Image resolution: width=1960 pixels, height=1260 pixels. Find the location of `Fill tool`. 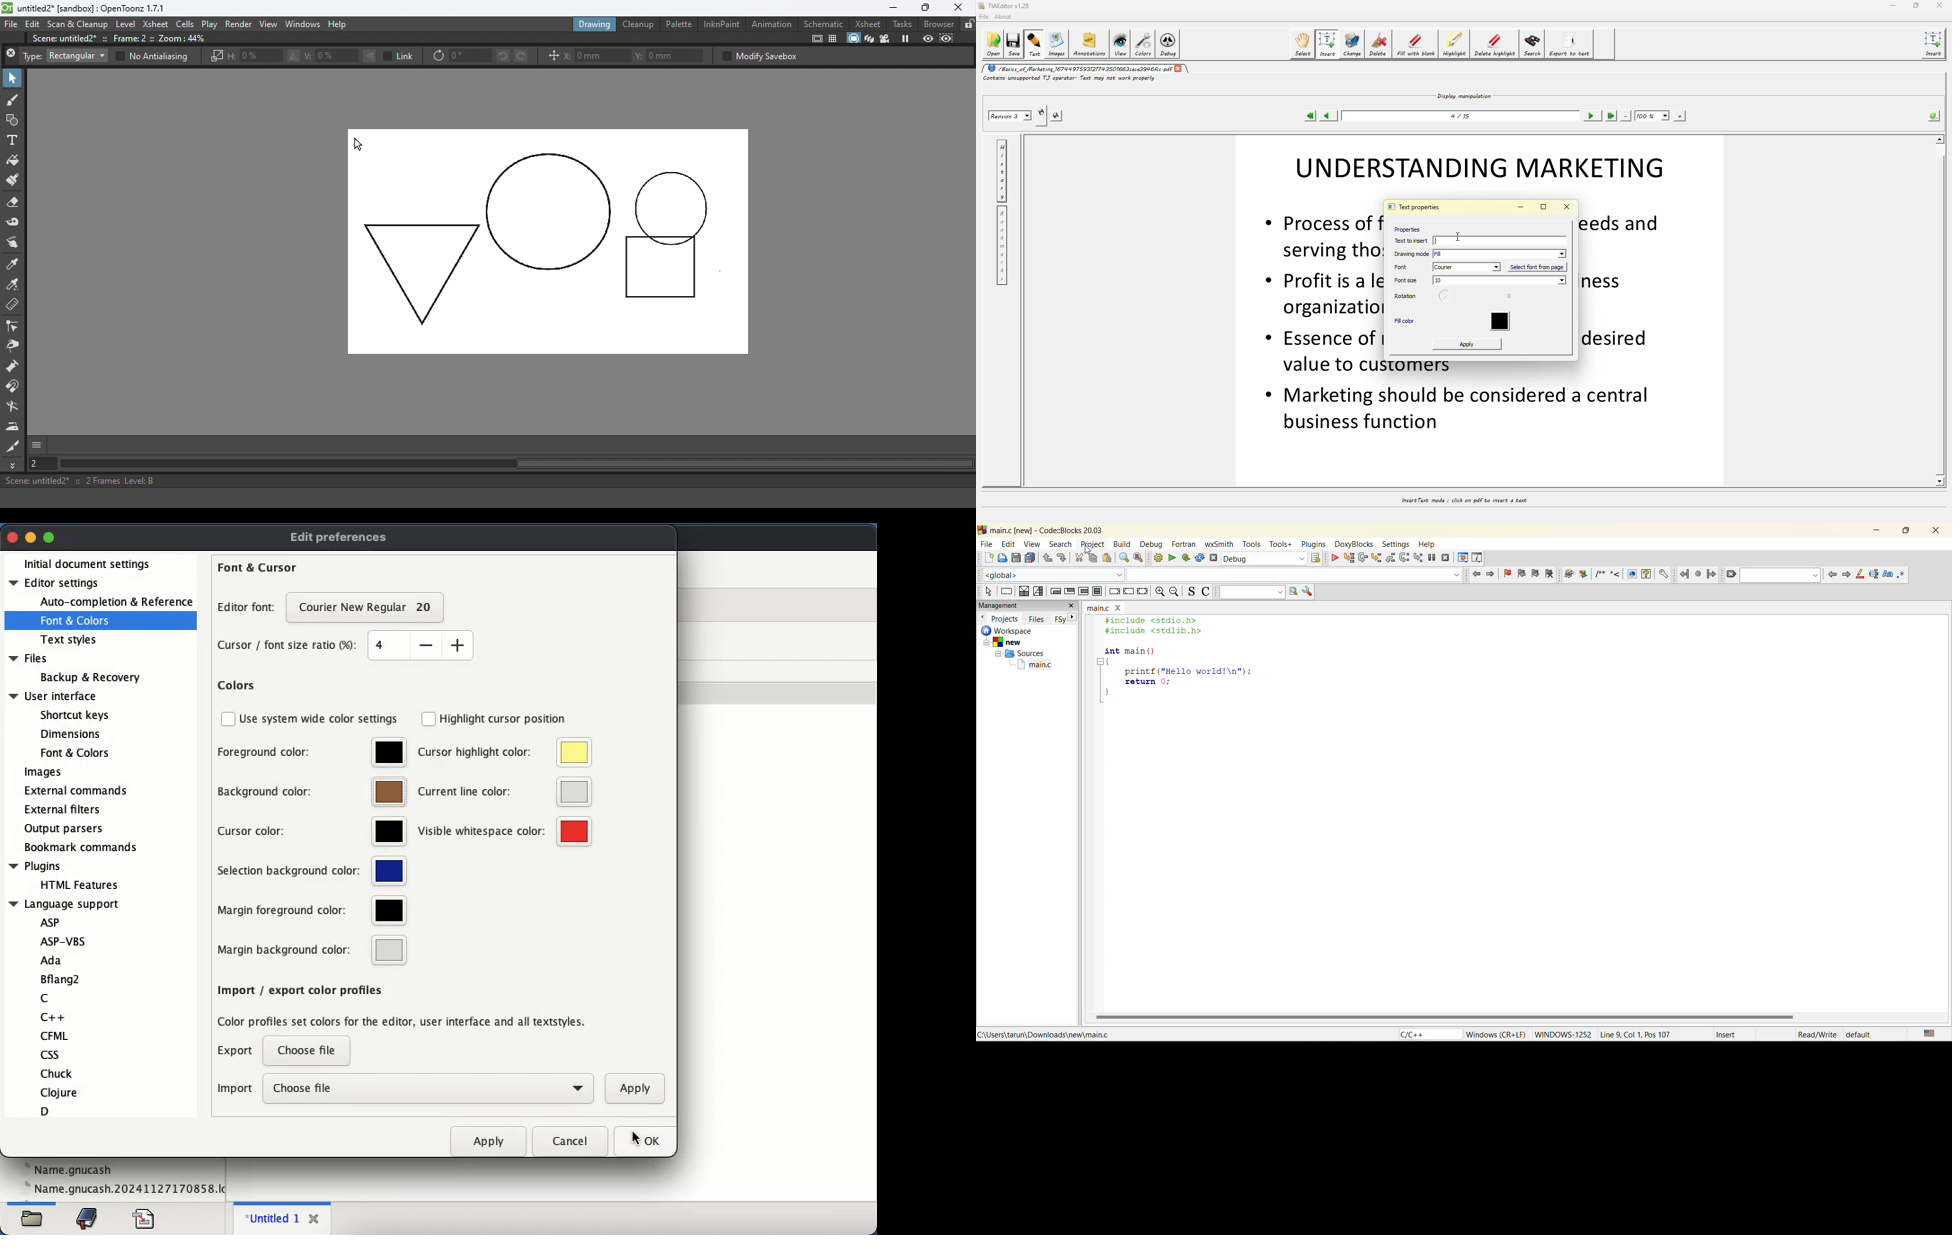

Fill tool is located at coordinates (14, 161).